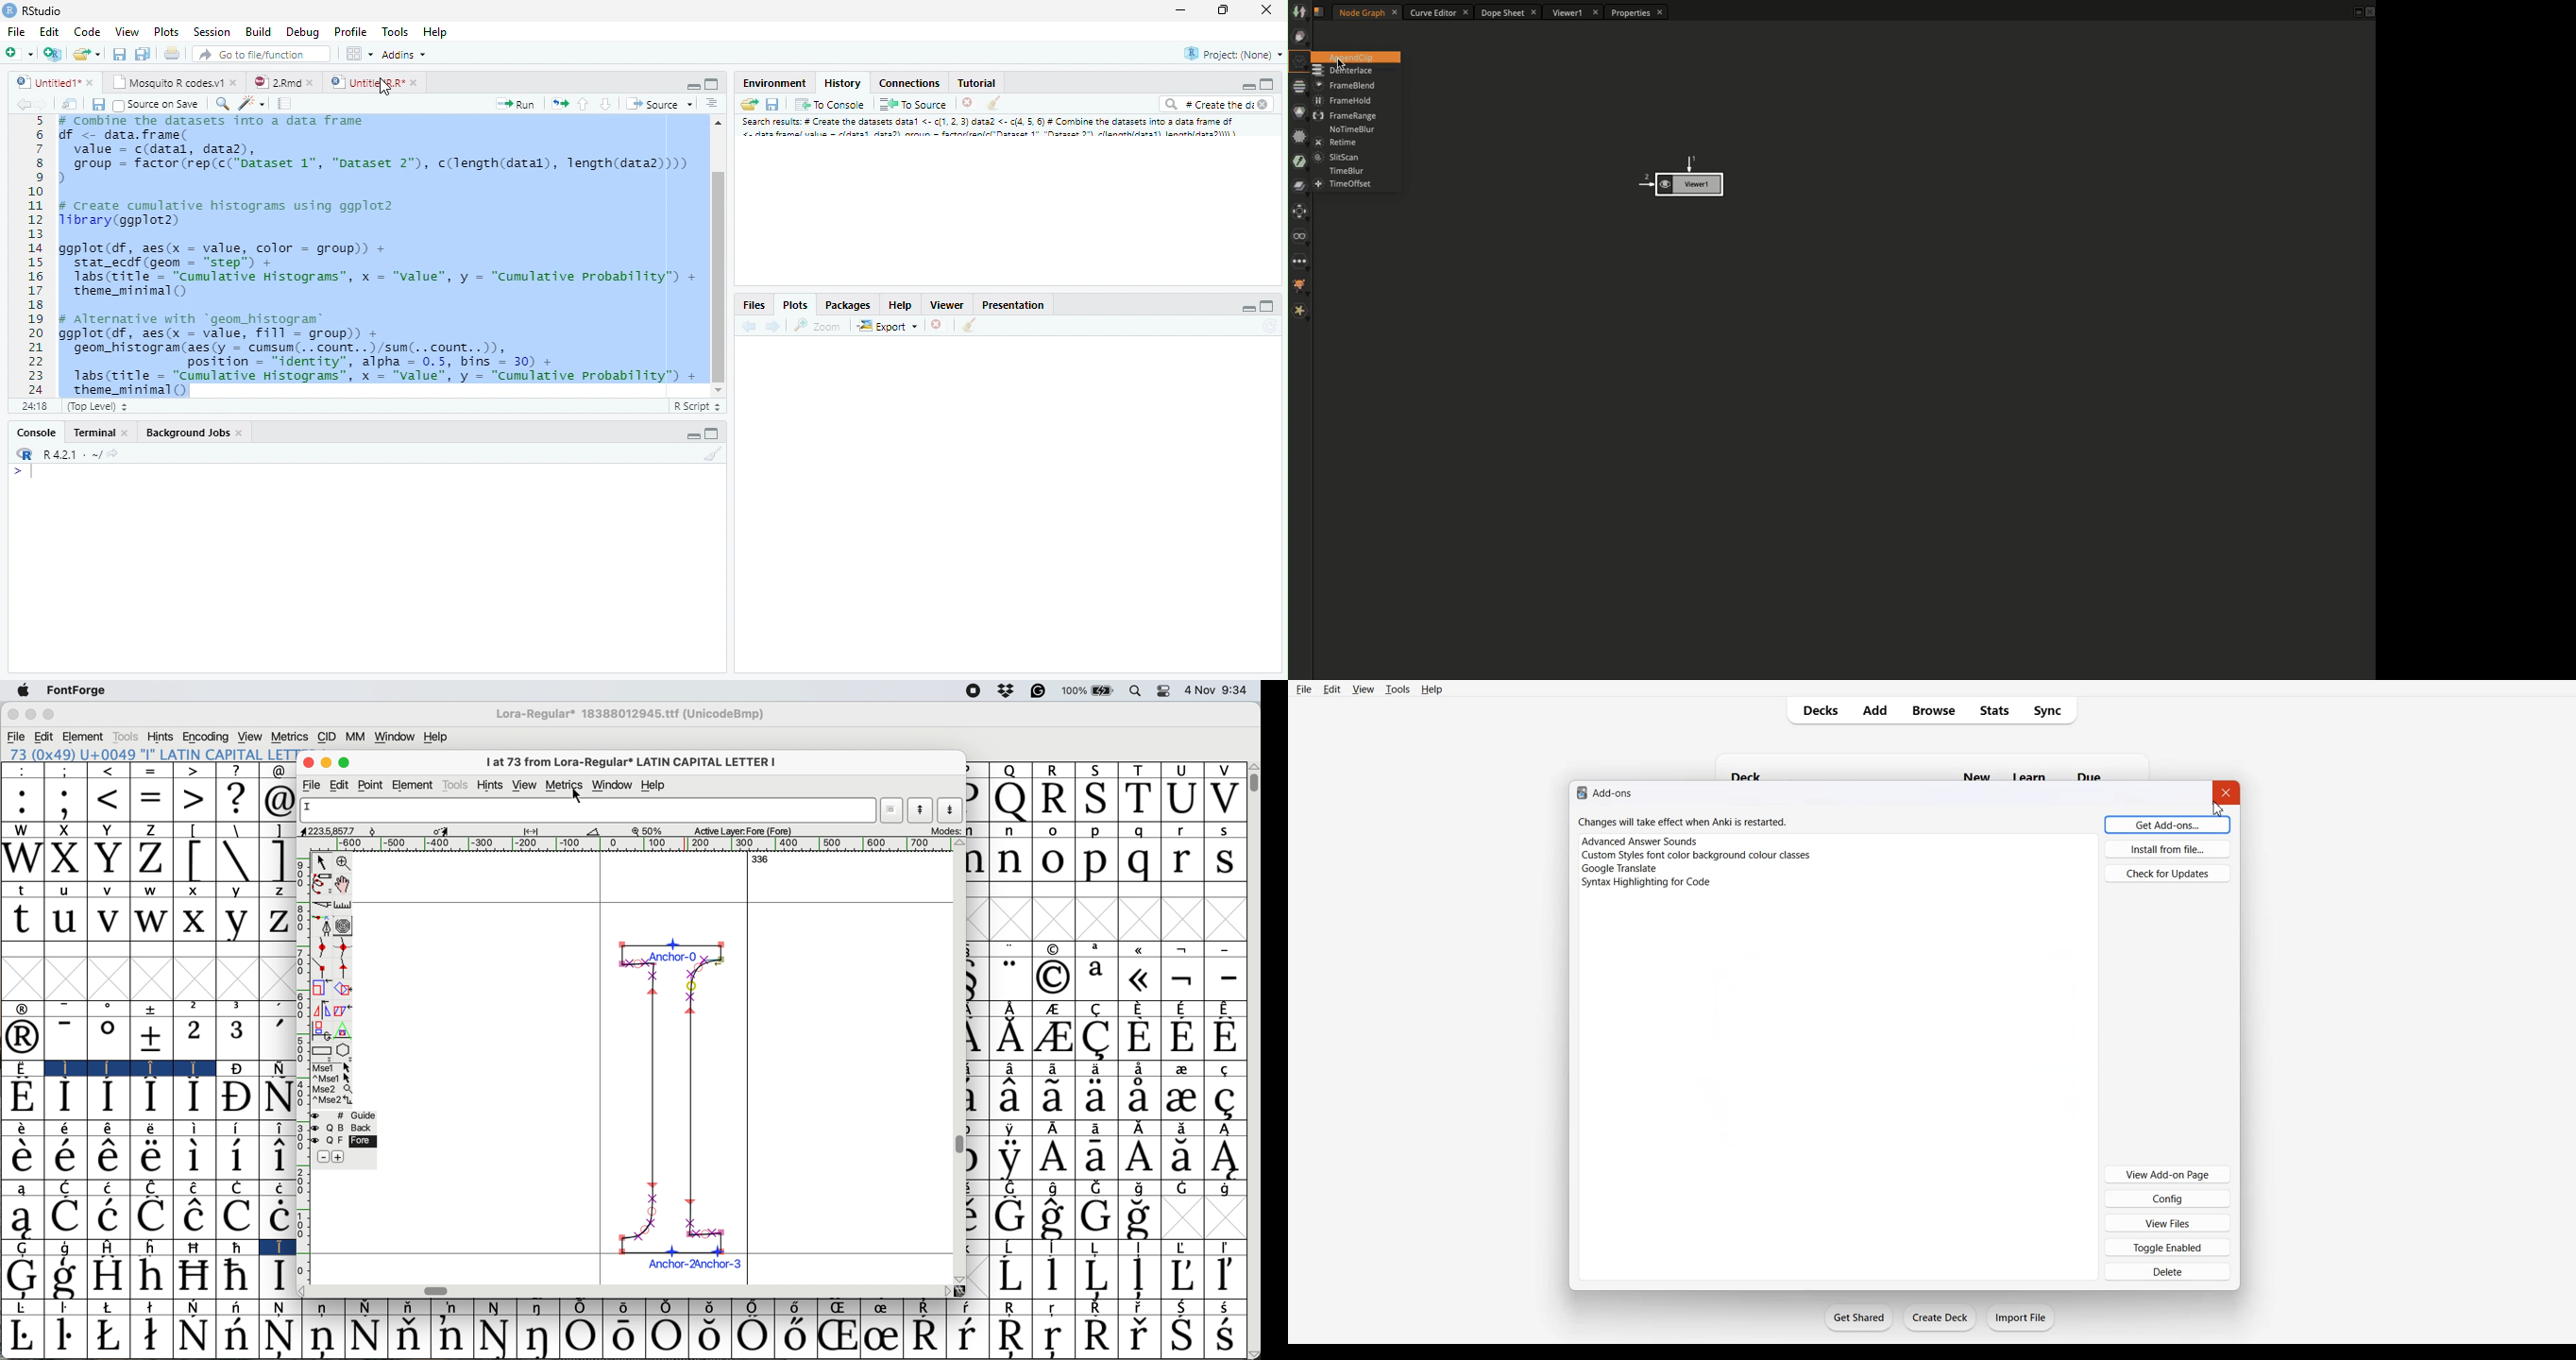  What do you see at coordinates (2217, 807) in the screenshot?
I see `Cursor` at bounding box center [2217, 807].